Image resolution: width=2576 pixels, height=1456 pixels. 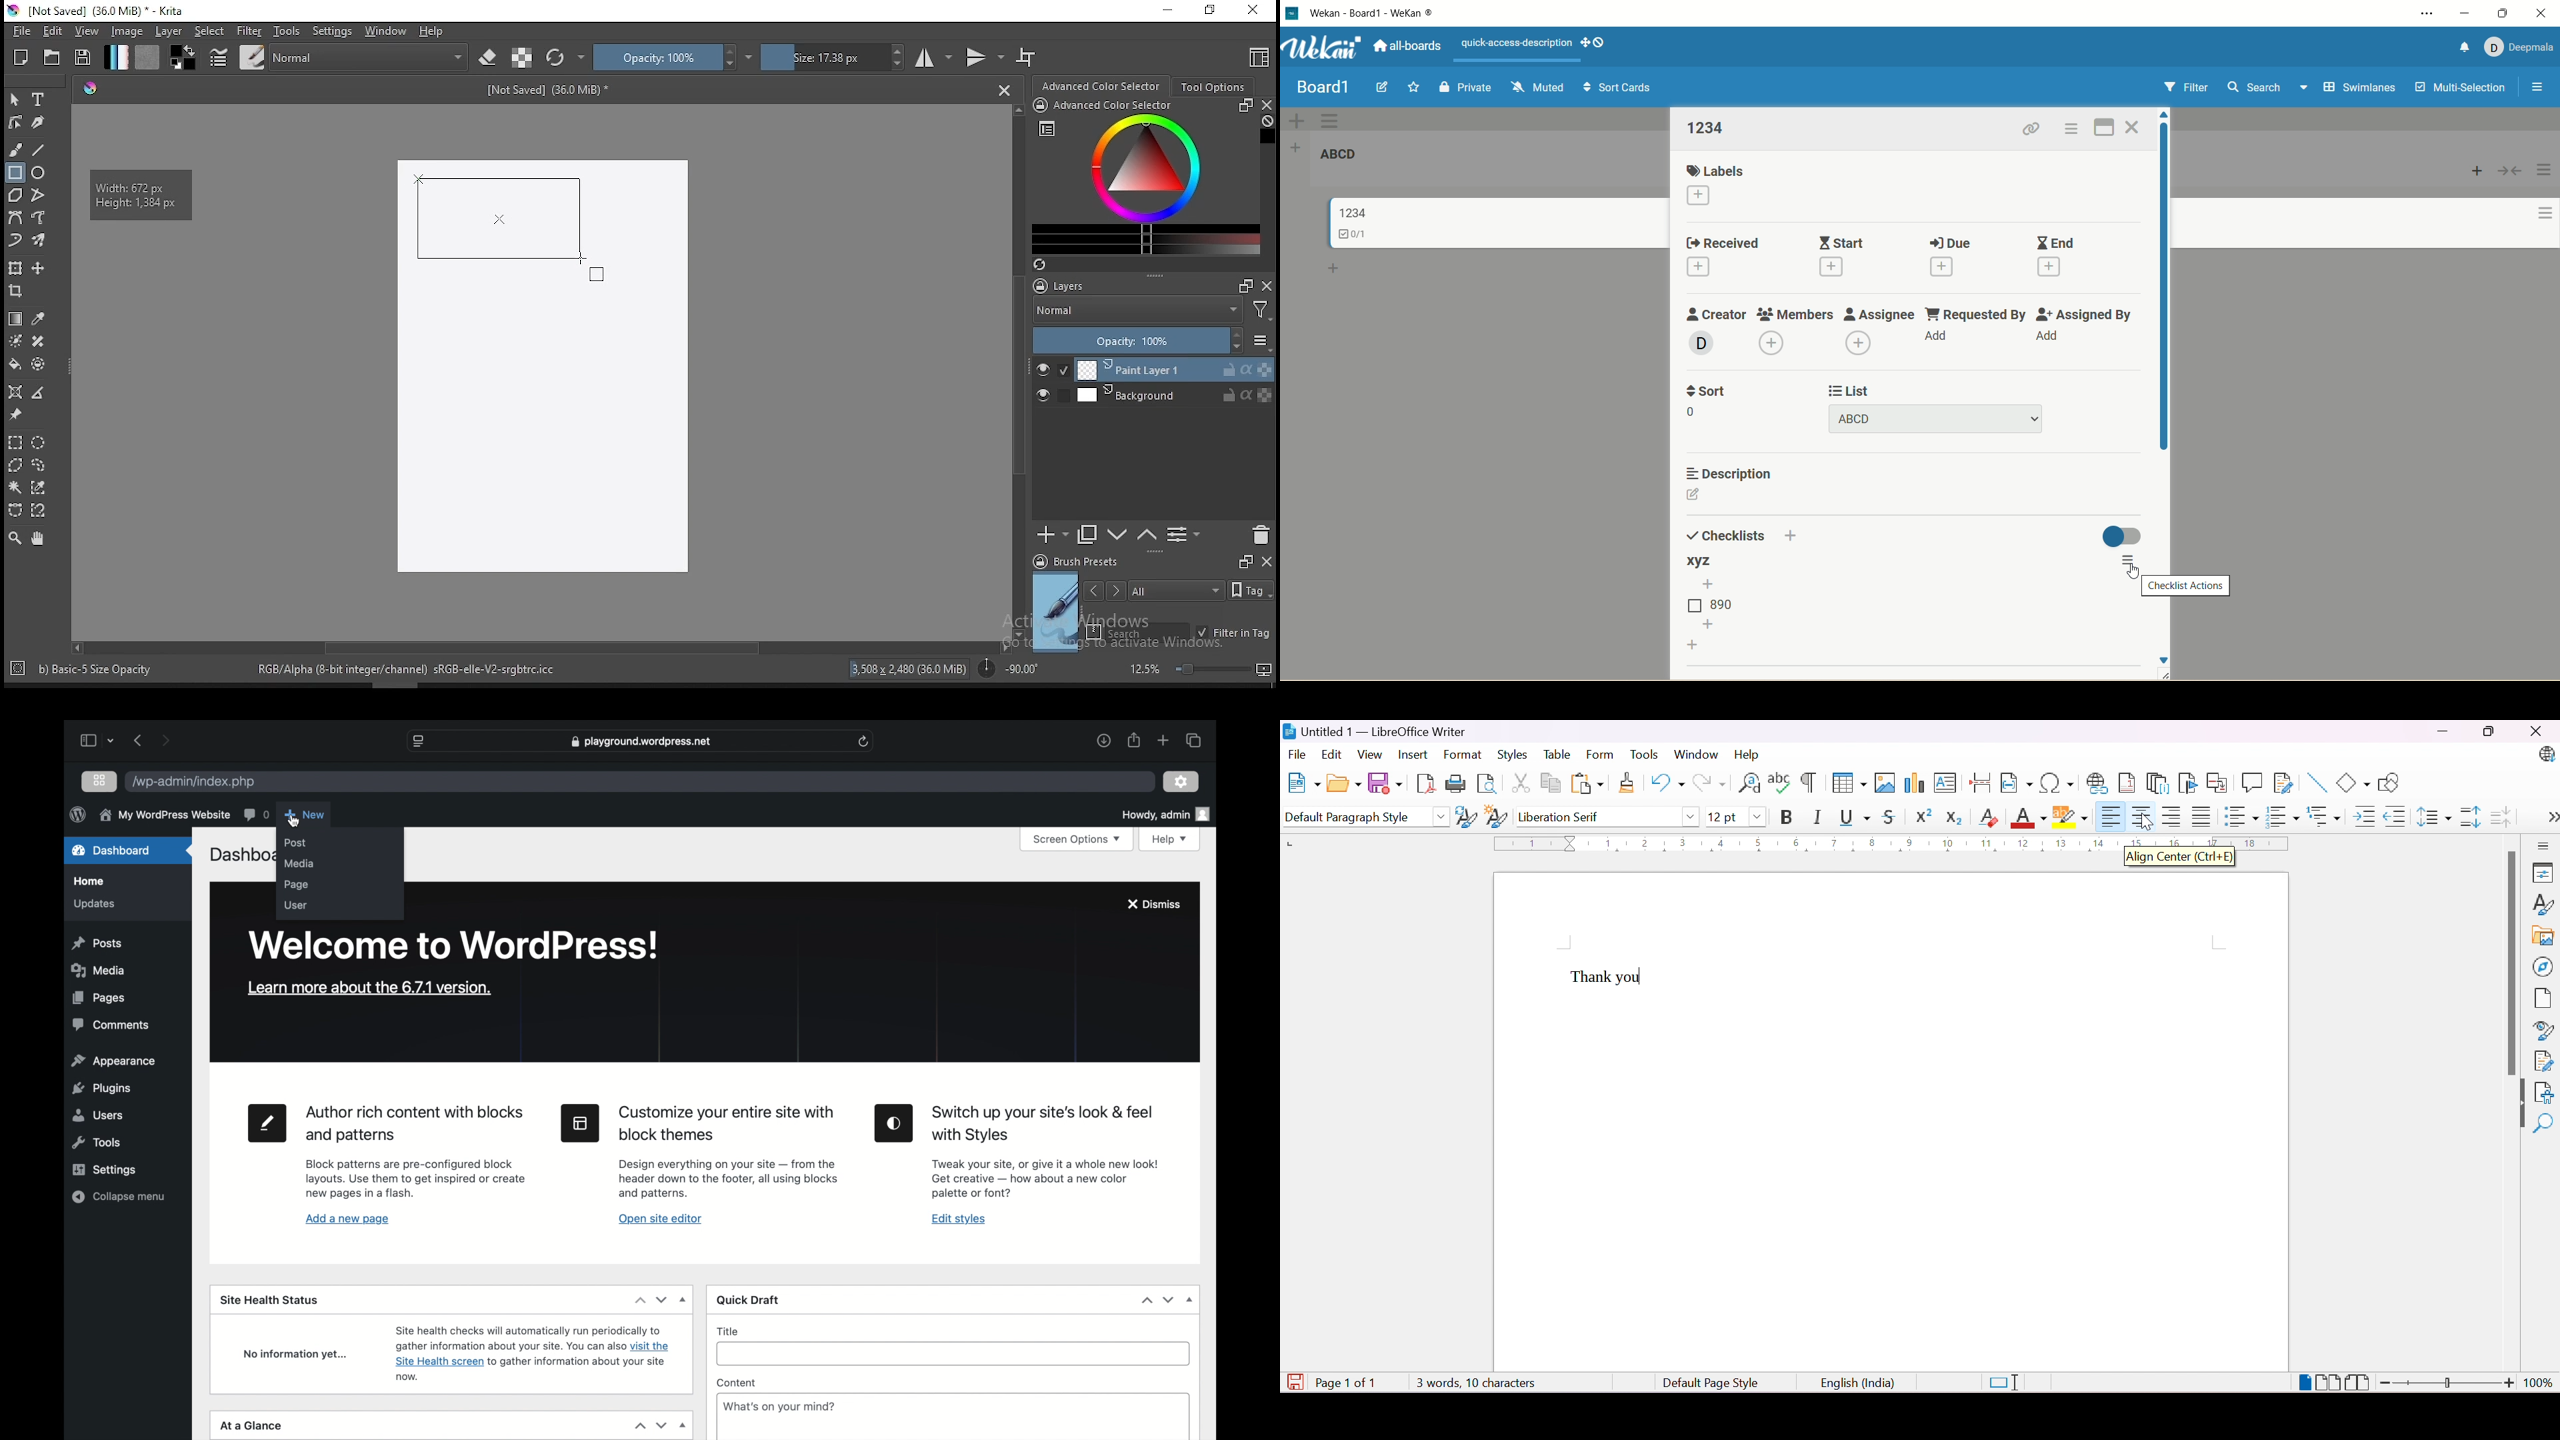 What do you see at coordinates (2085, 314) in the screenshot?
I see `assigned by` at bounding box center [2085, 314].